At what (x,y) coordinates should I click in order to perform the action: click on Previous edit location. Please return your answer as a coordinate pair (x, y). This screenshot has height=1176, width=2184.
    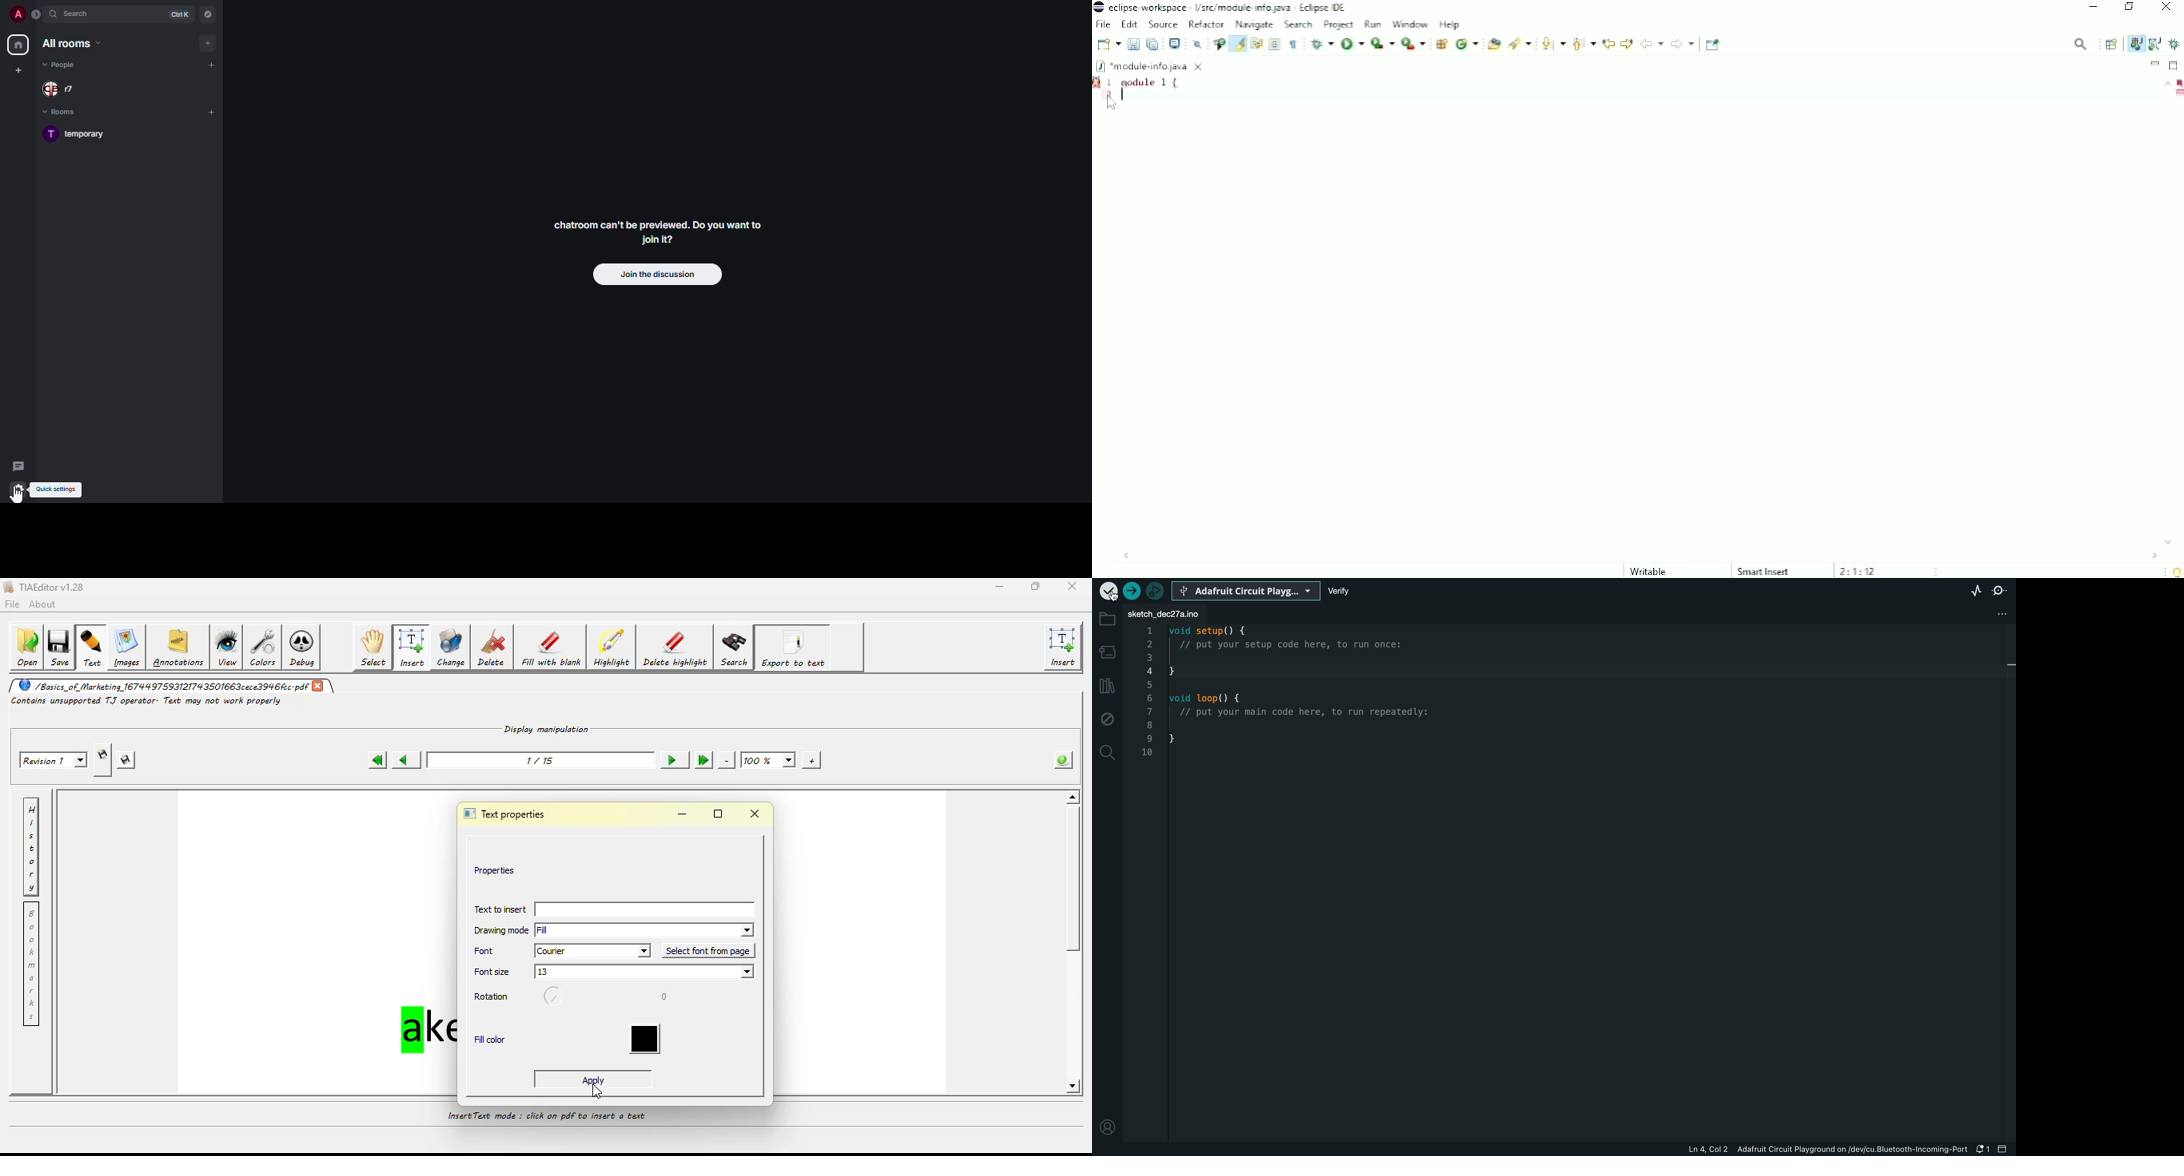
    Looking at the image, I should click on (1608, 43).